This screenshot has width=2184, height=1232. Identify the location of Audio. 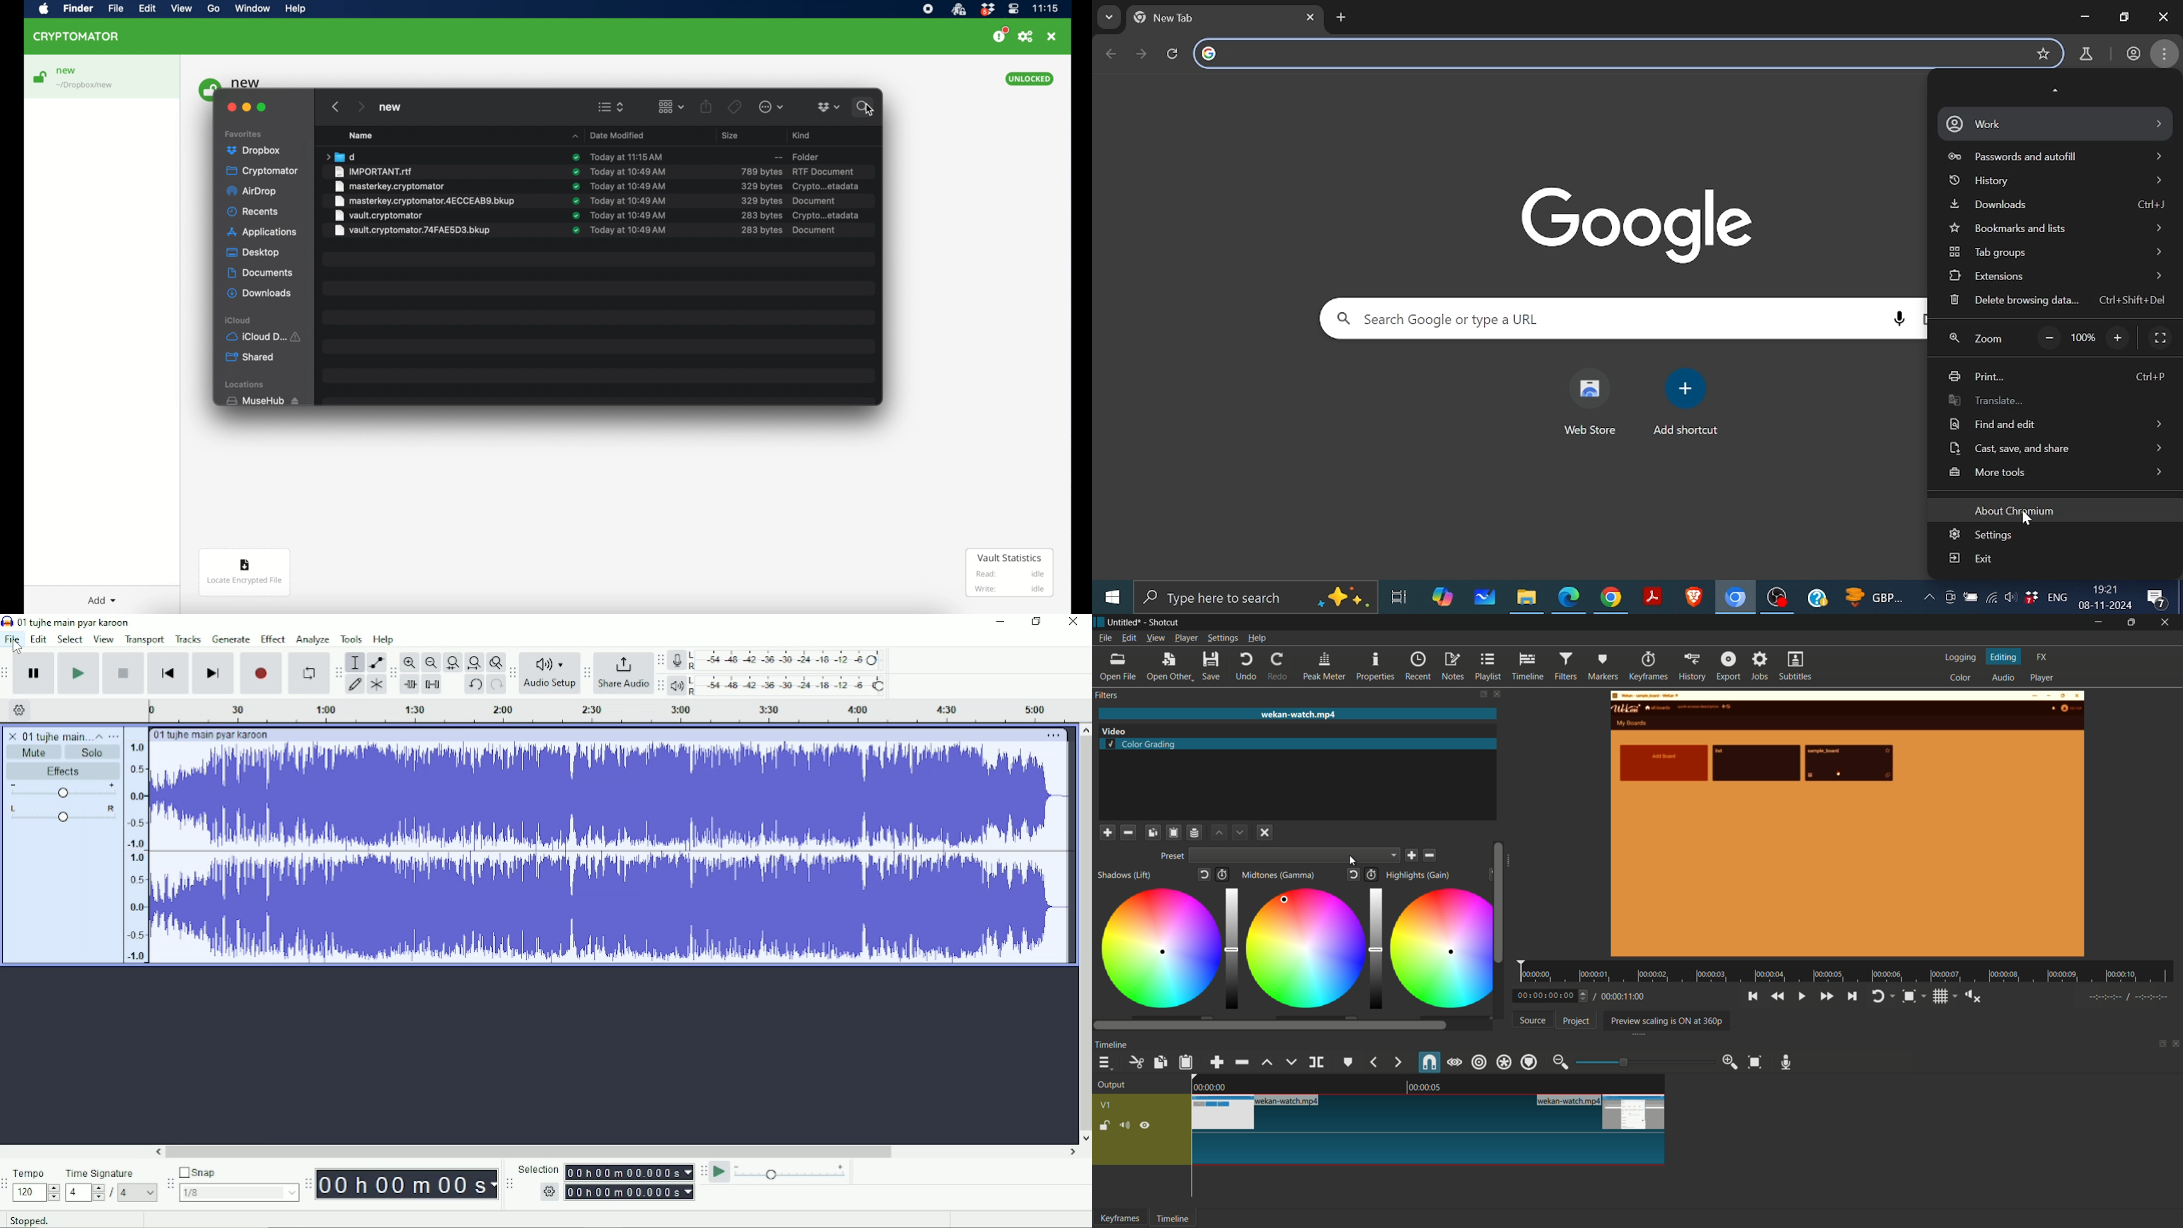
(597, 854).